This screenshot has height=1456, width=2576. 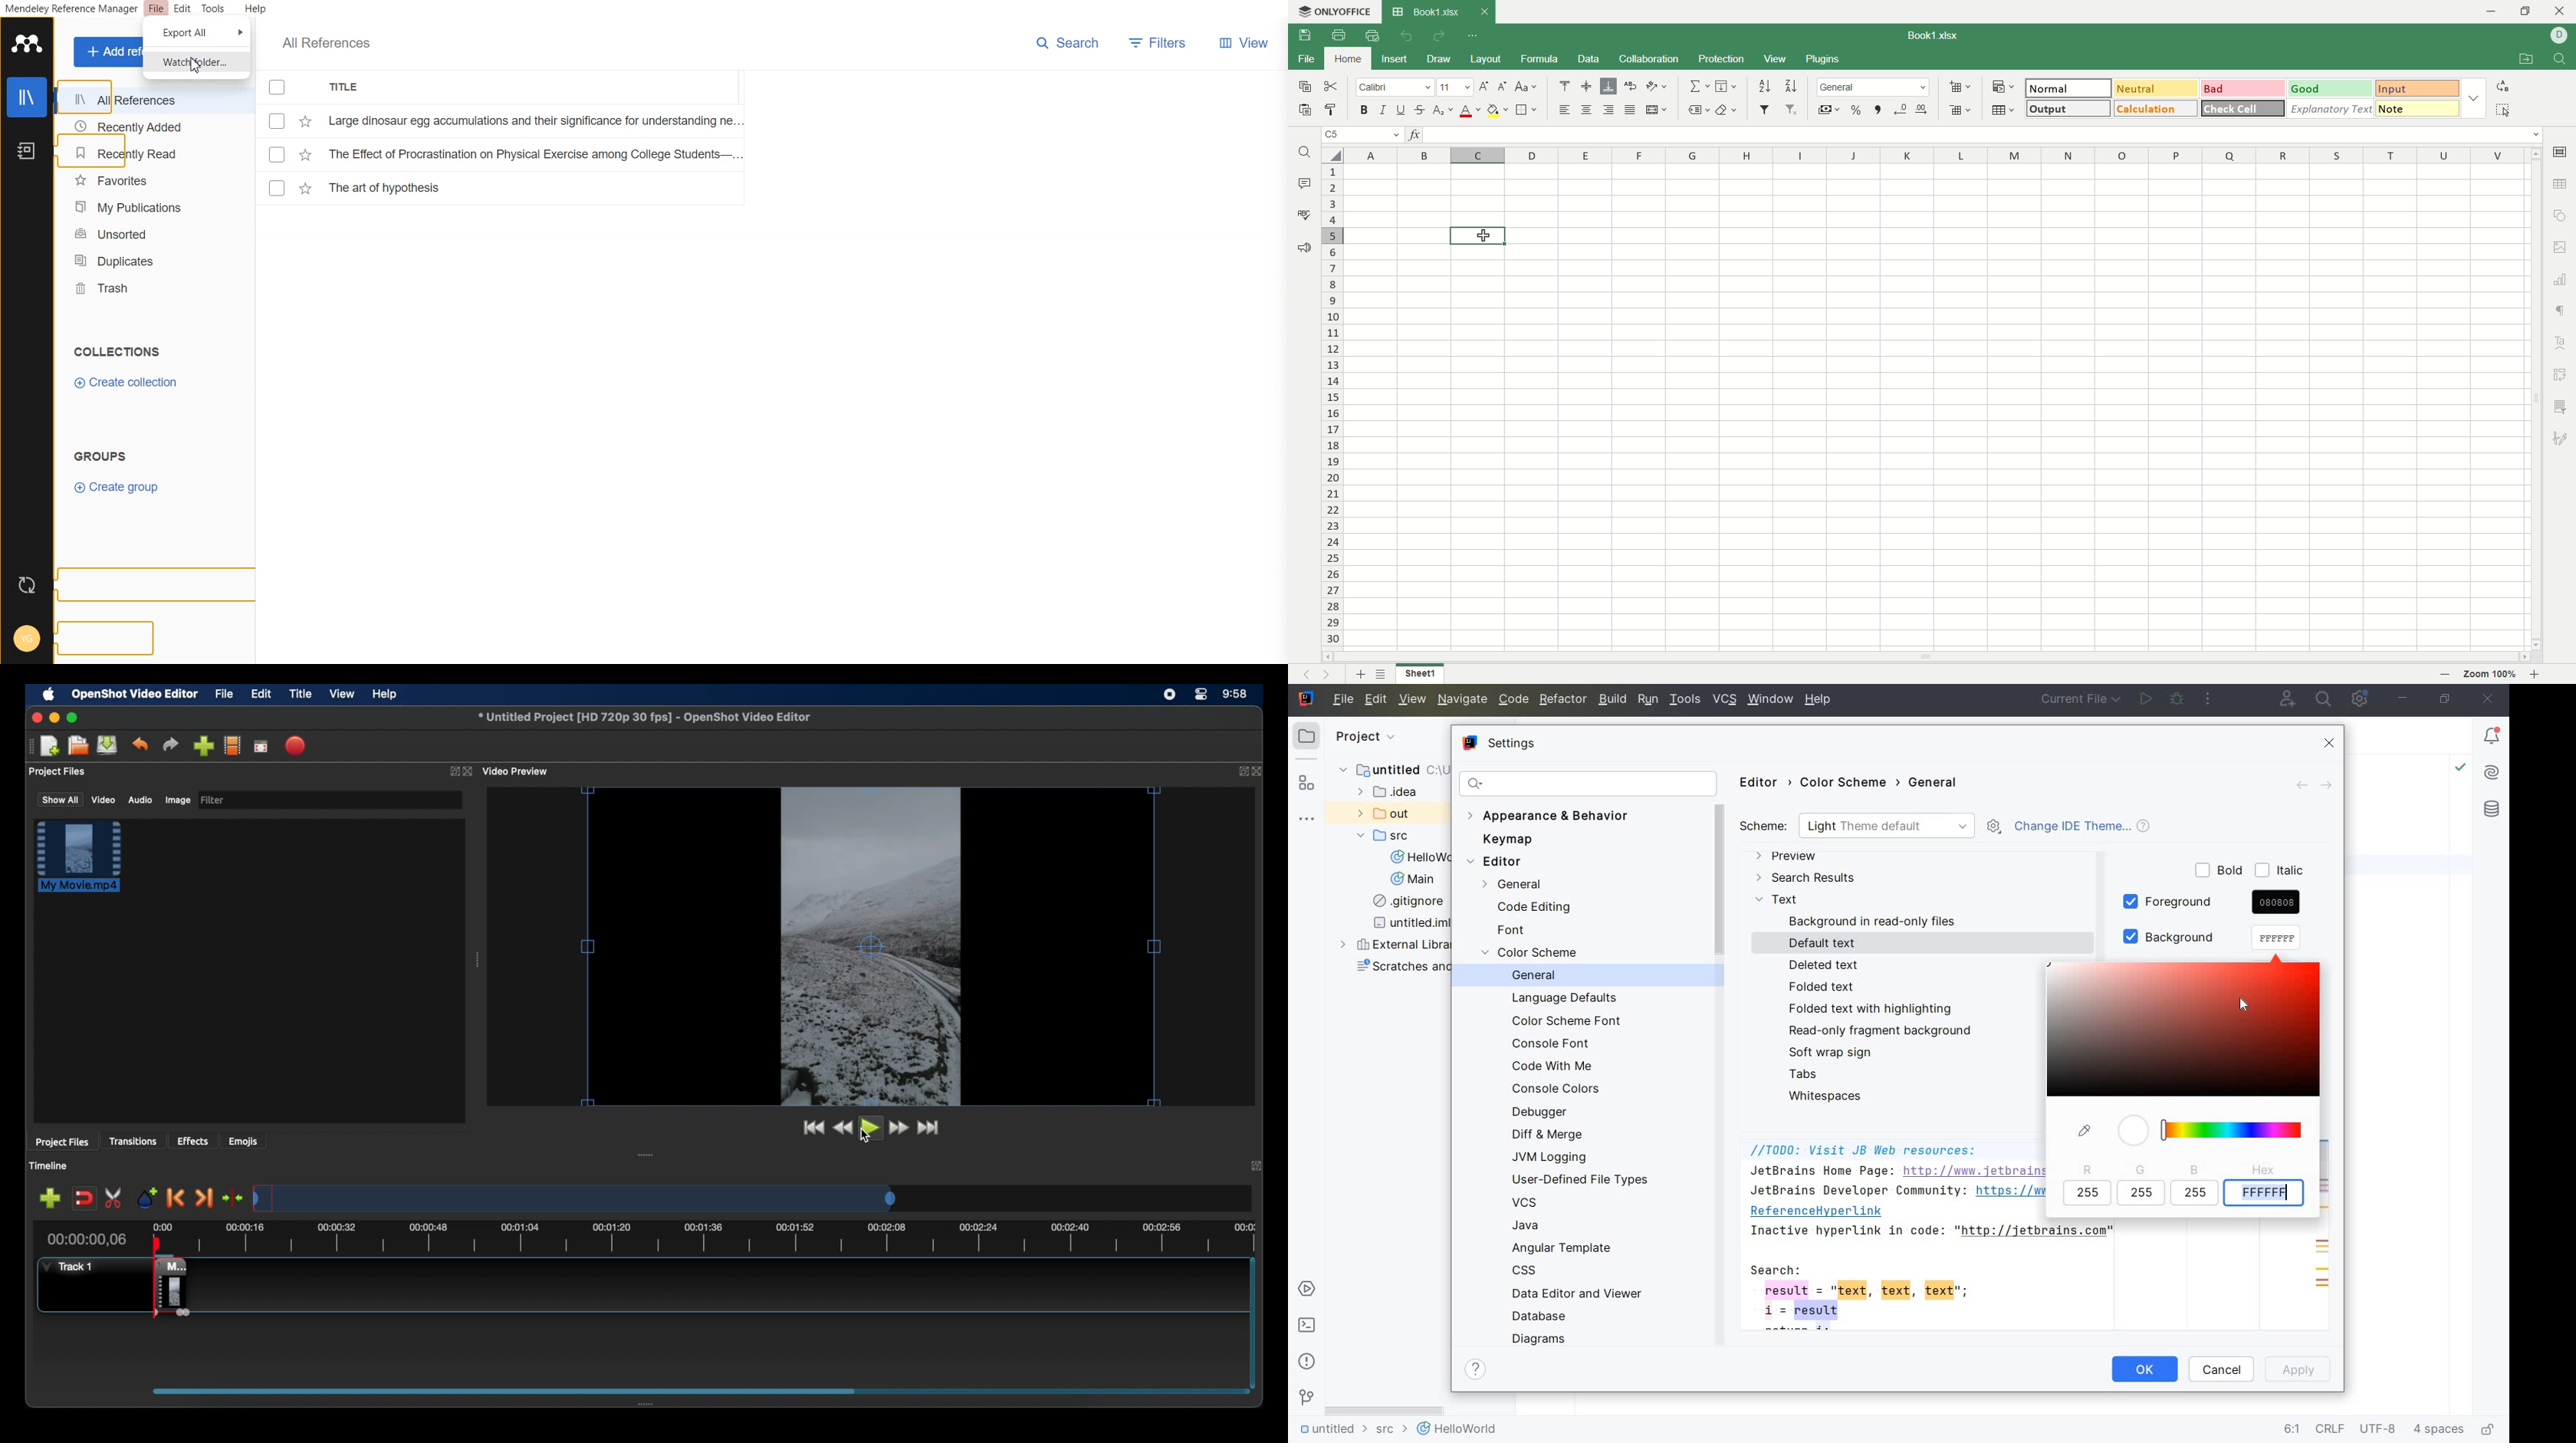 I want to click on select all, so click(x=2503, y=109).